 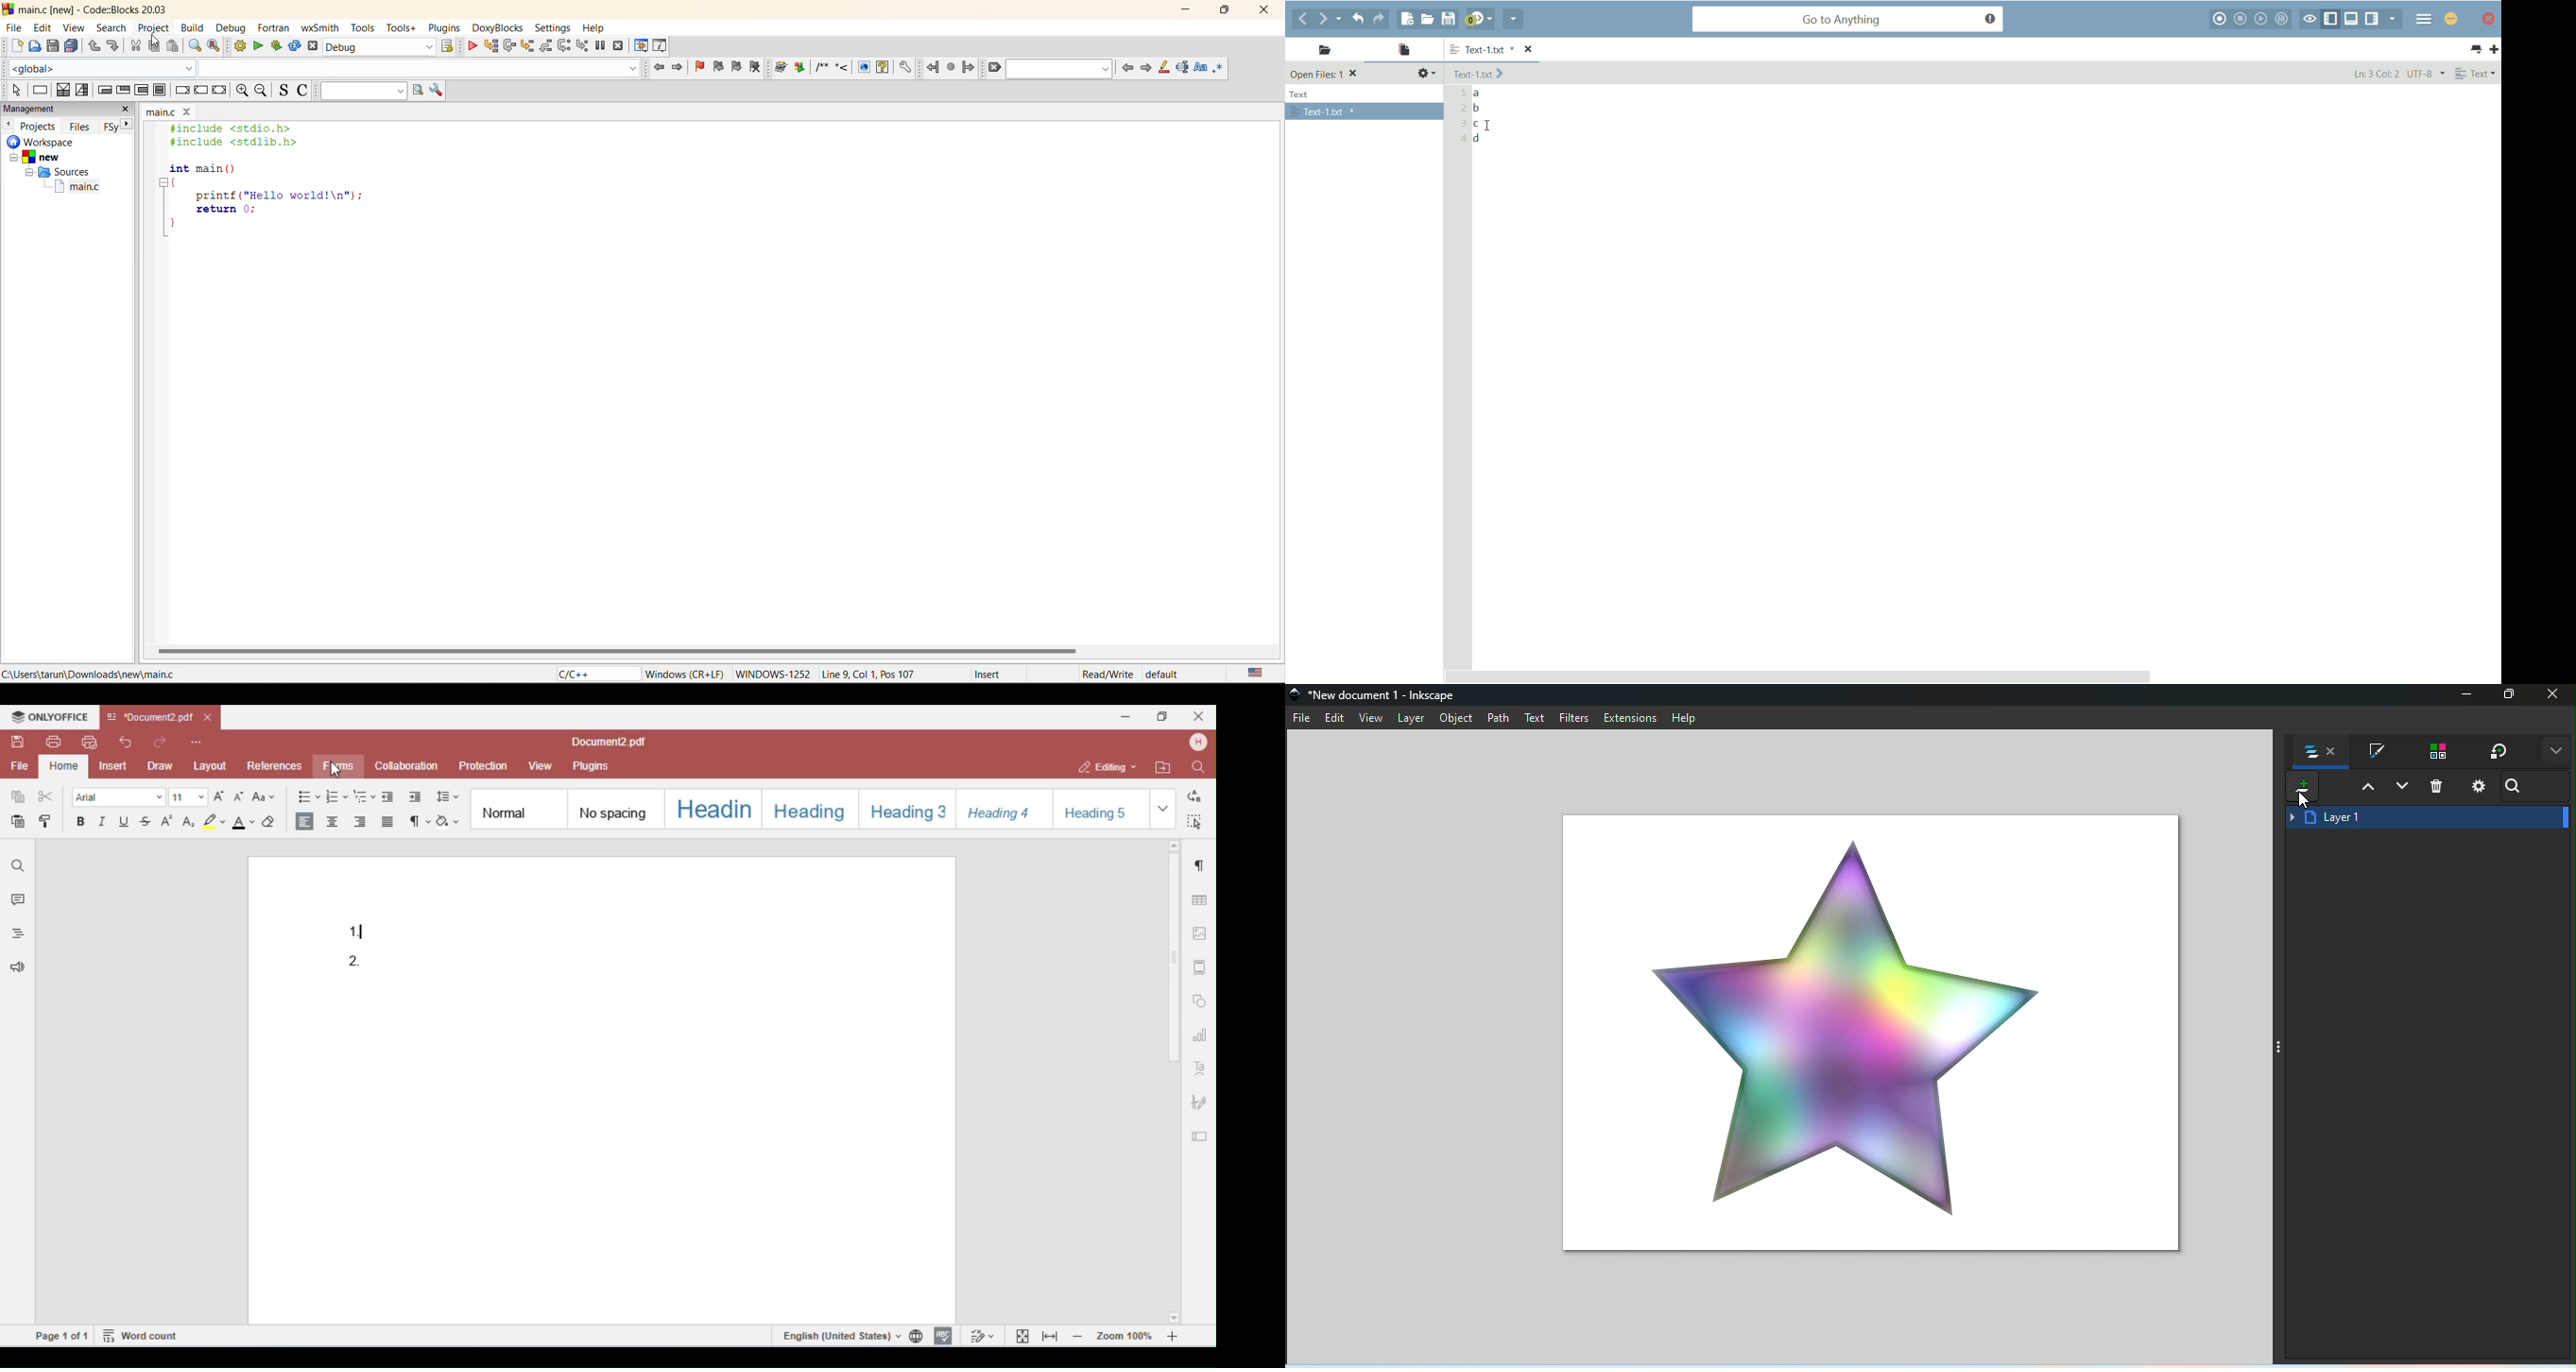 I want to click on new file, so click(x=1406, y=19).